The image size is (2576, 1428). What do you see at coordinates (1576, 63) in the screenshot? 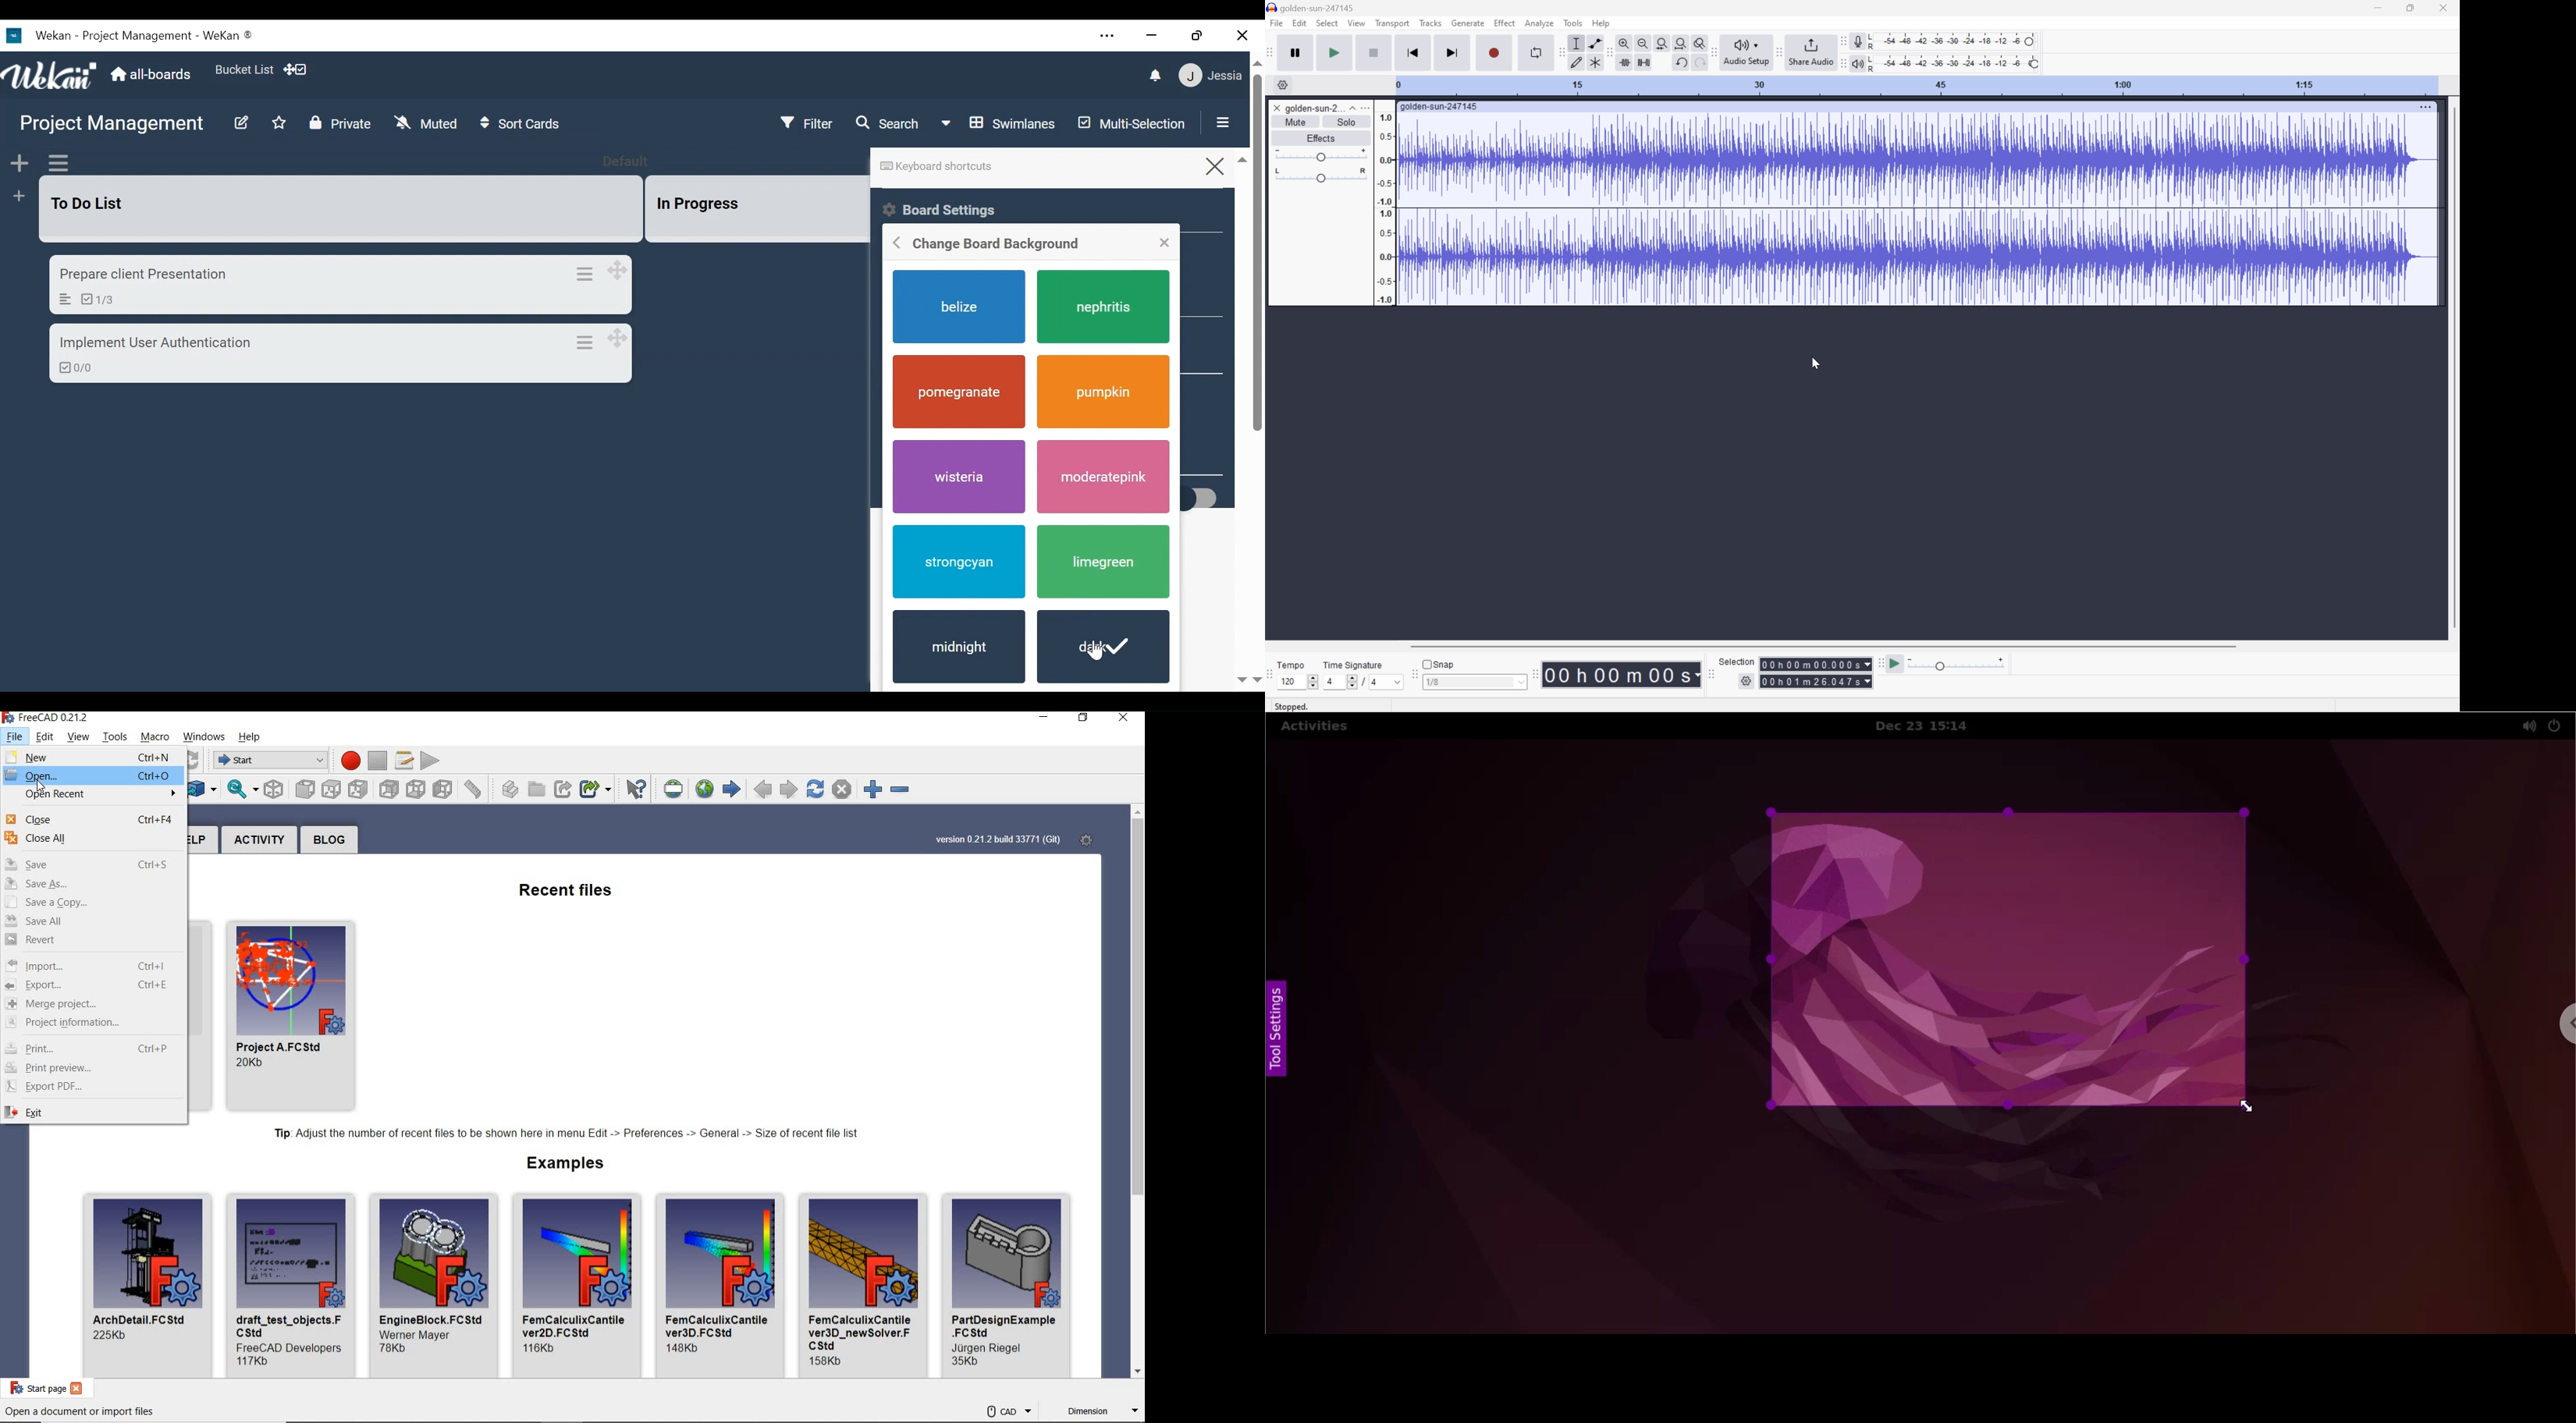
I see `Draw tool` at bounding box center [1576, 63].